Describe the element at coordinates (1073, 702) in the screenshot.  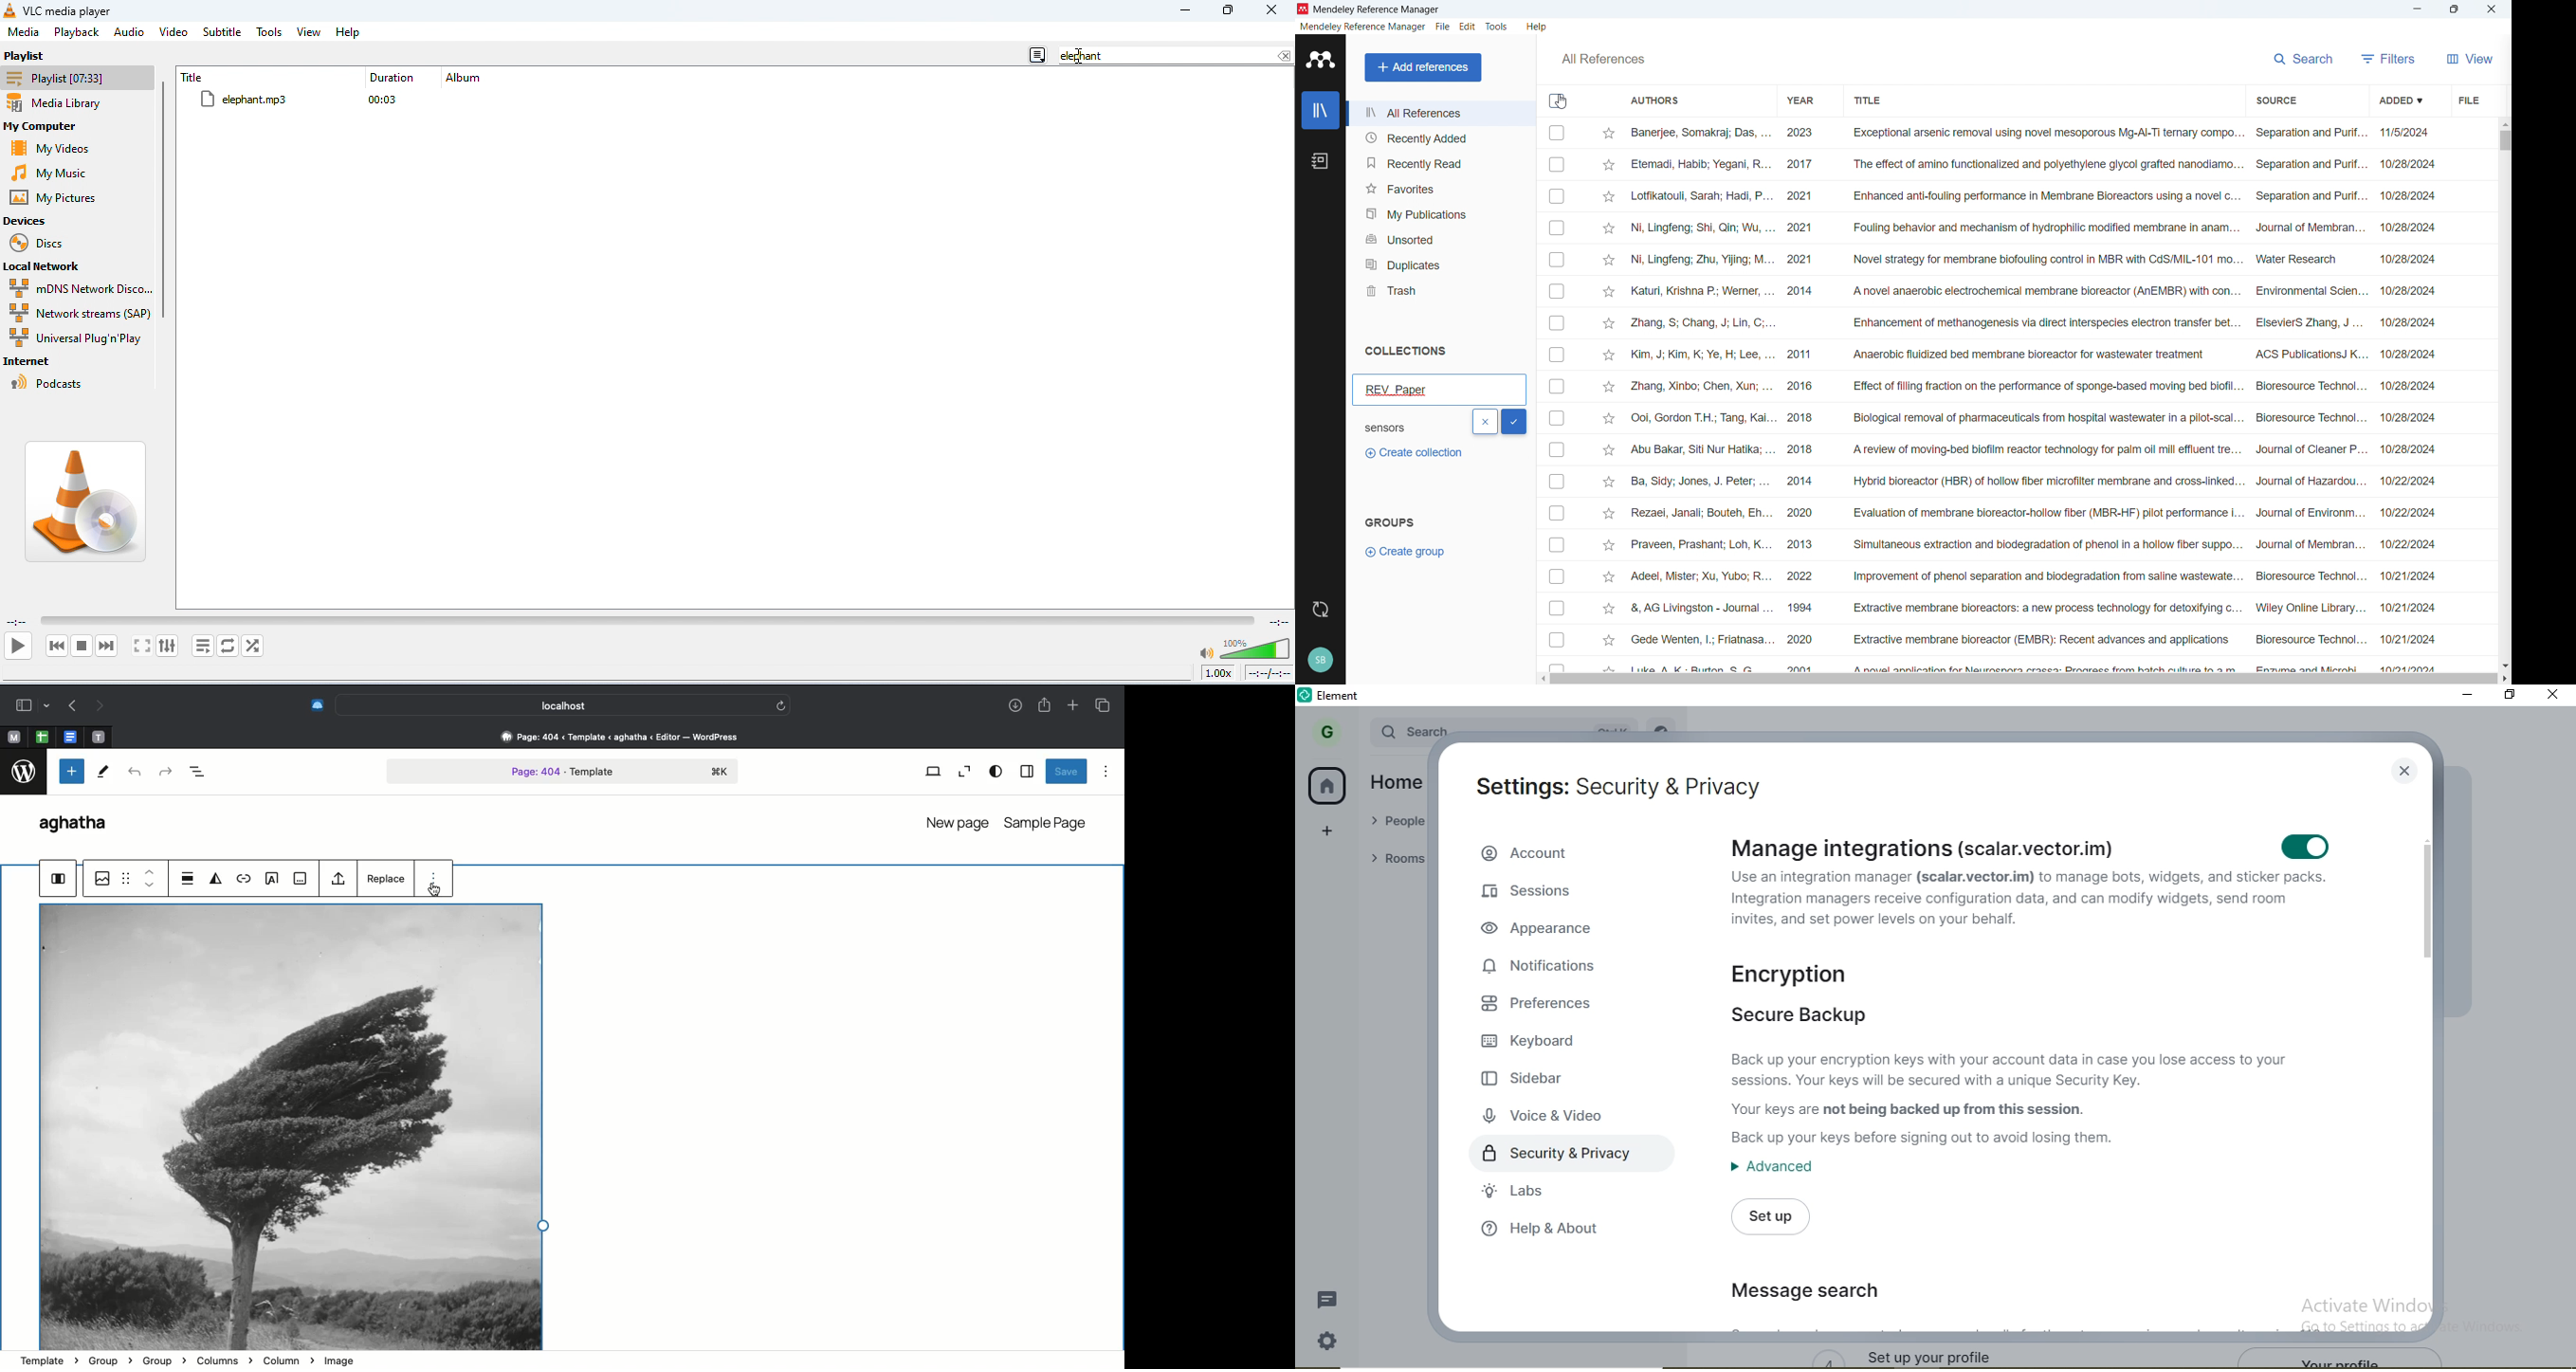
I see `Add new tab` at that location.